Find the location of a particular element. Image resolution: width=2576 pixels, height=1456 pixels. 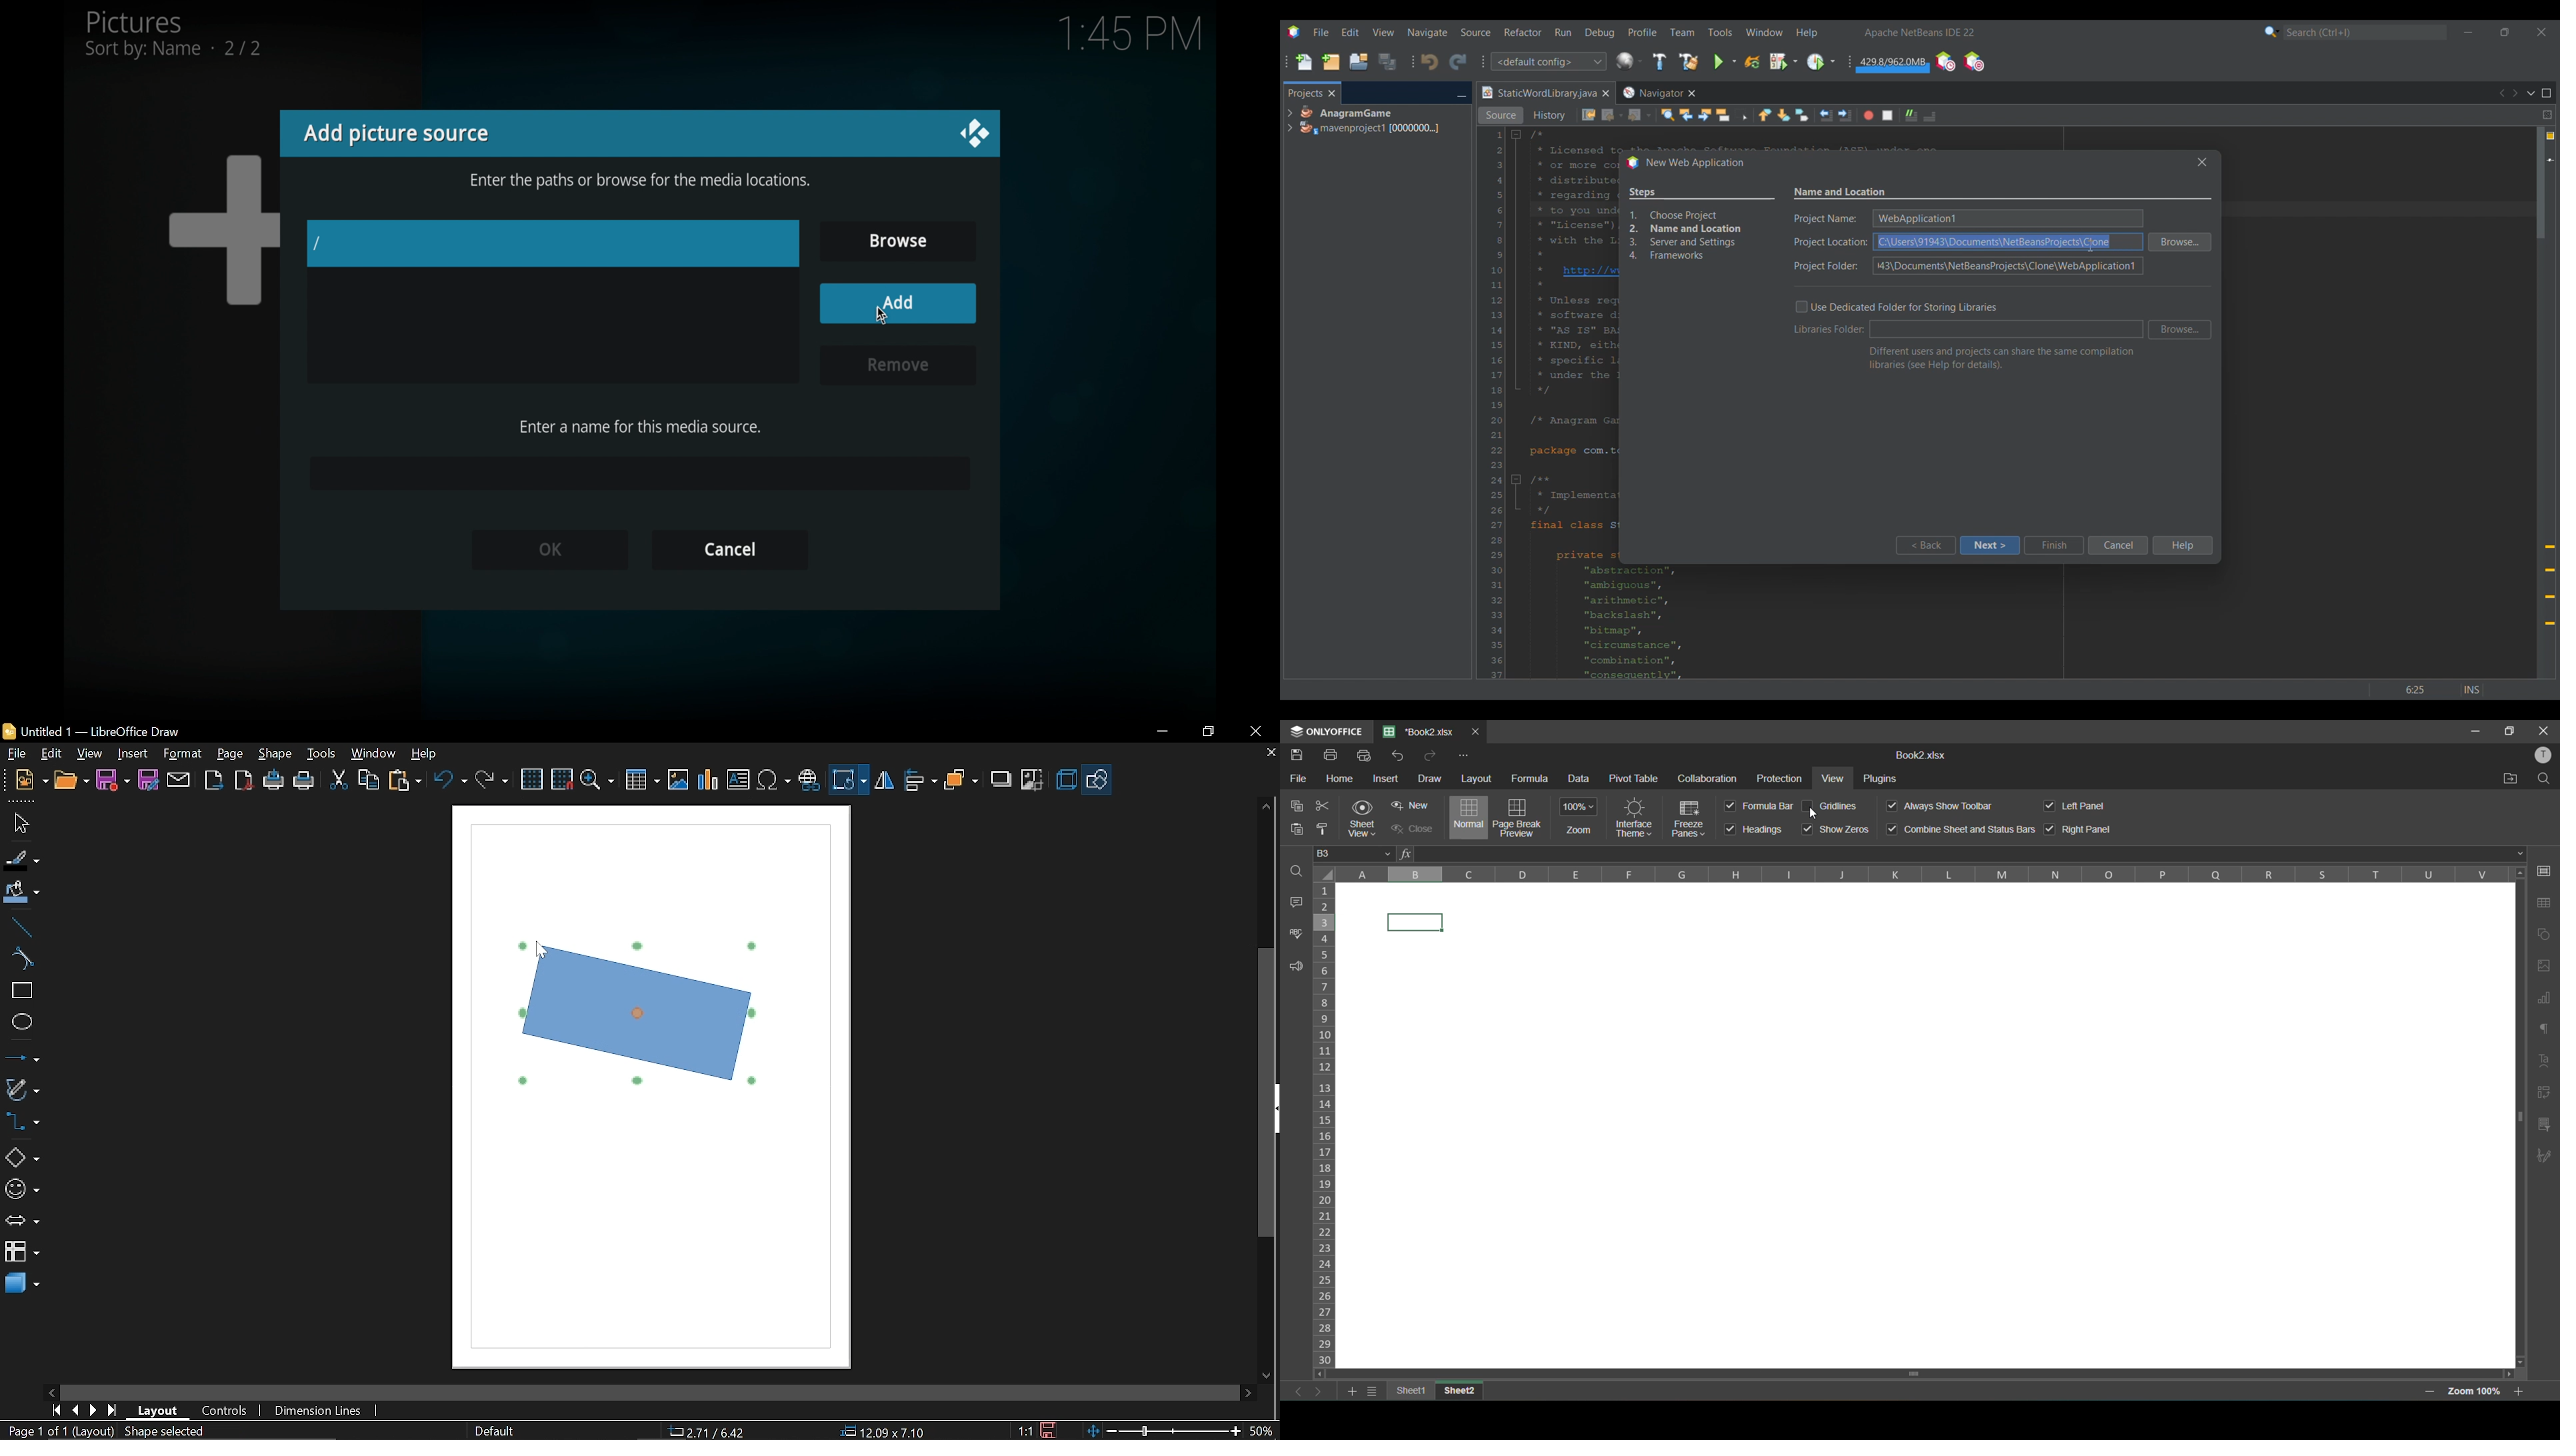

collaboration is located at coordinates (1708, 778).